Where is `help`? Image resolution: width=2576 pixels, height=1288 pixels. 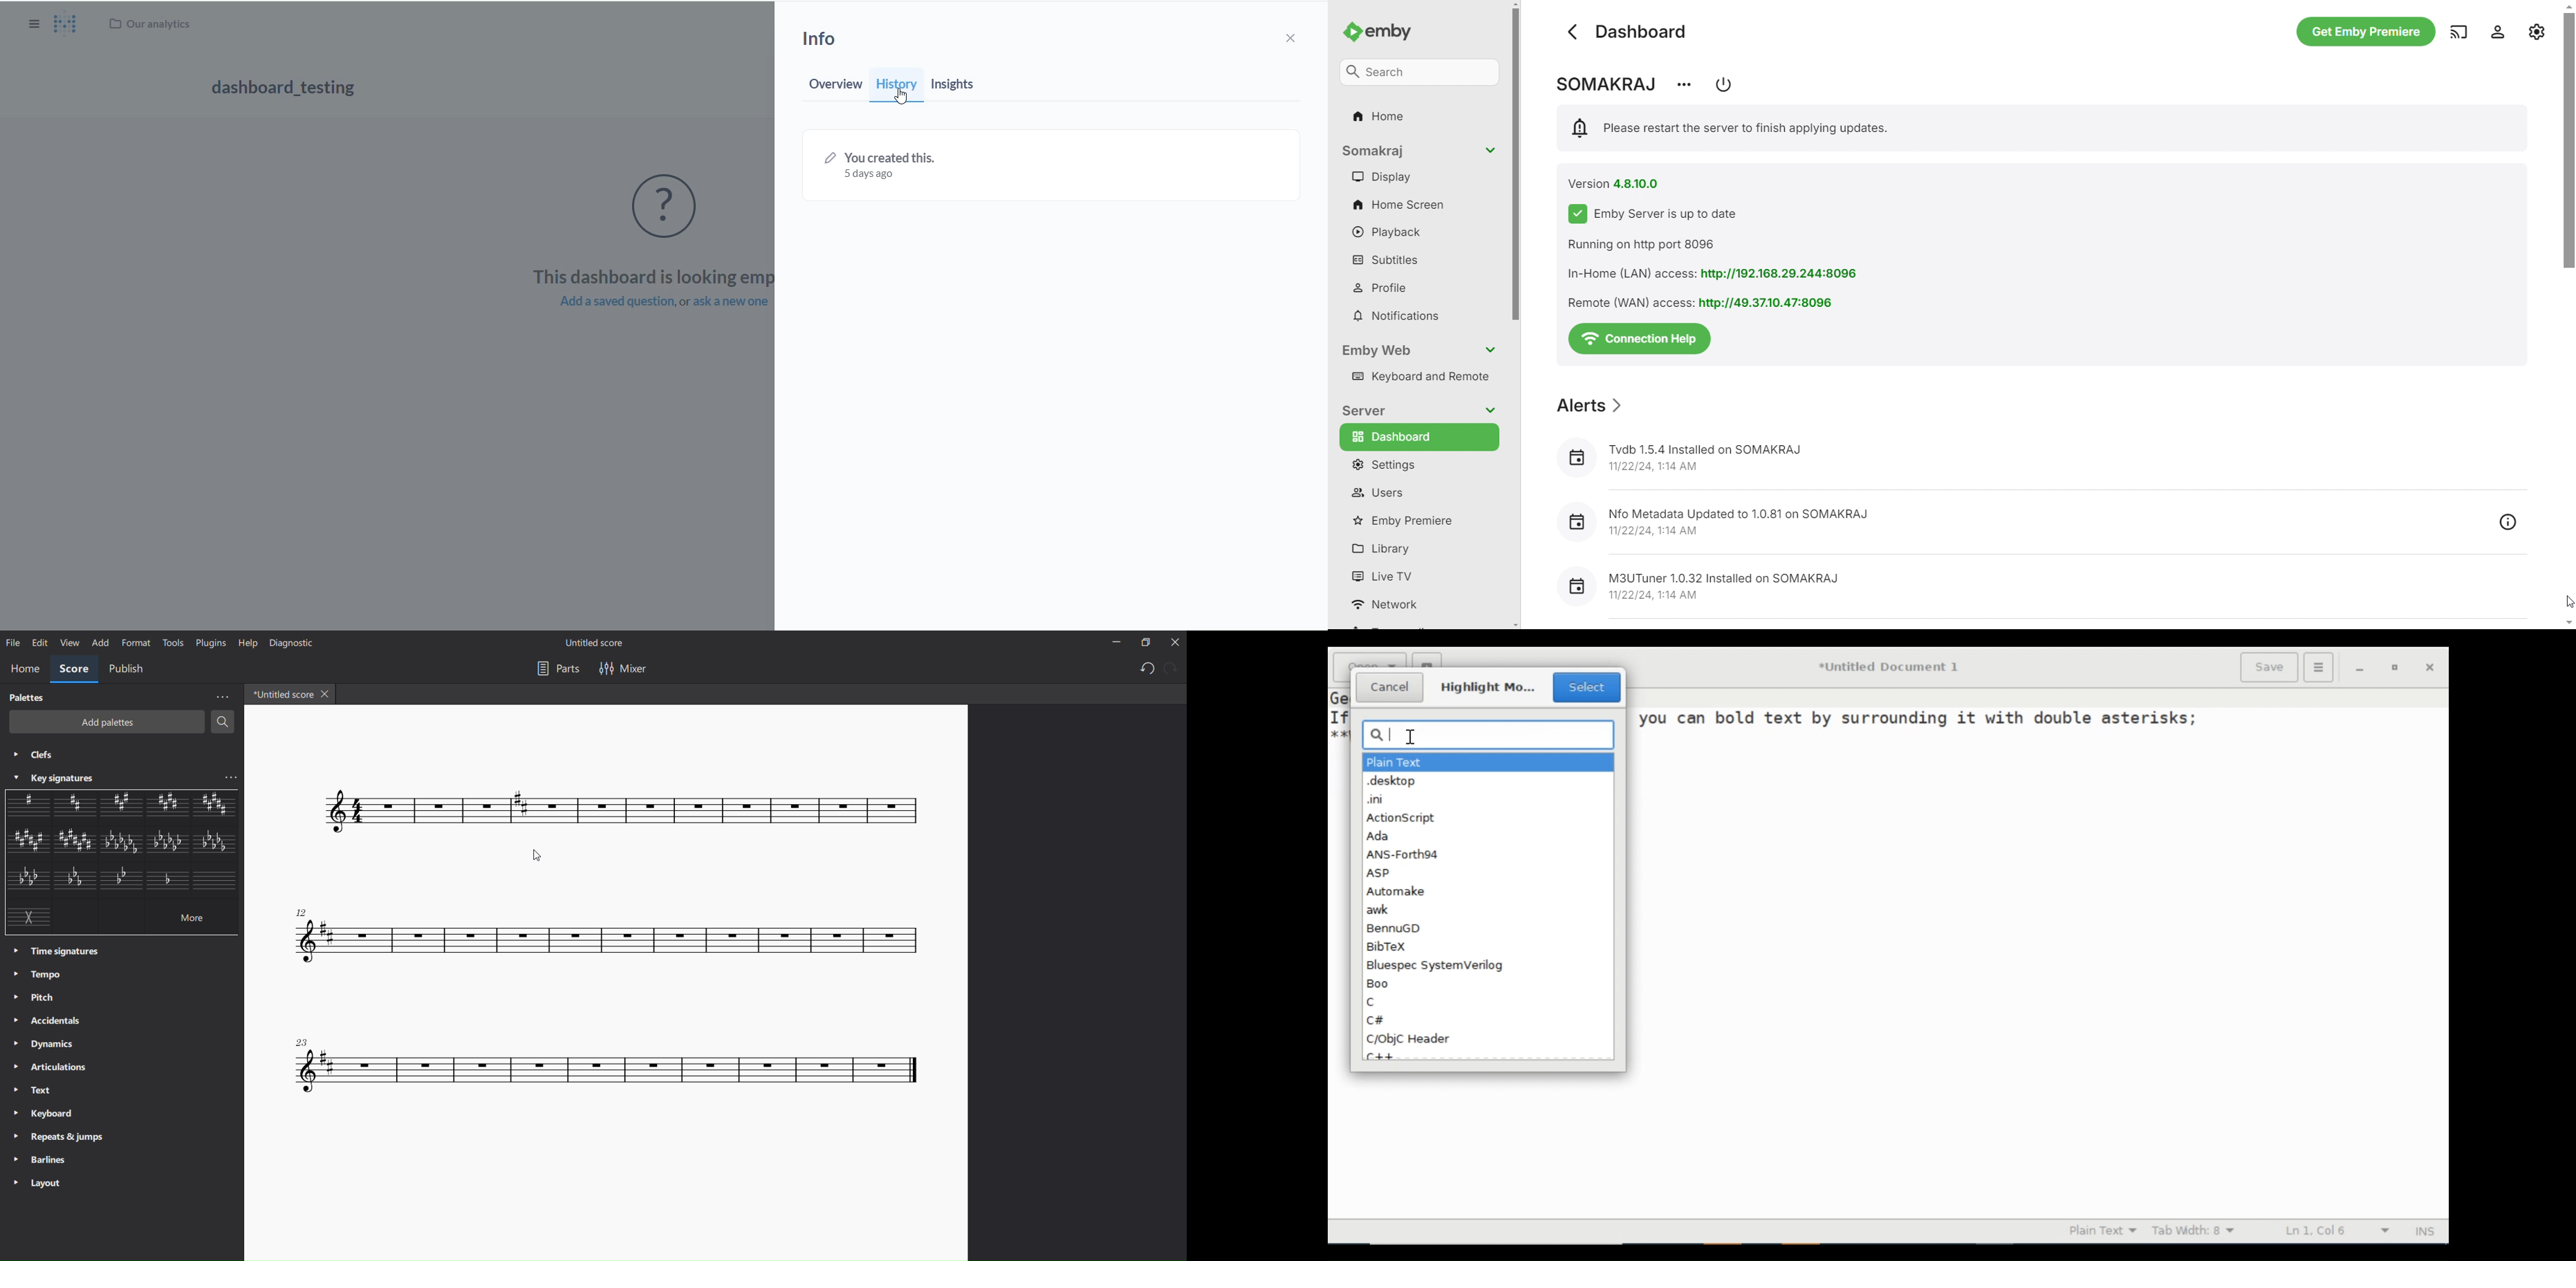
help is located at coordinates (245, 642).